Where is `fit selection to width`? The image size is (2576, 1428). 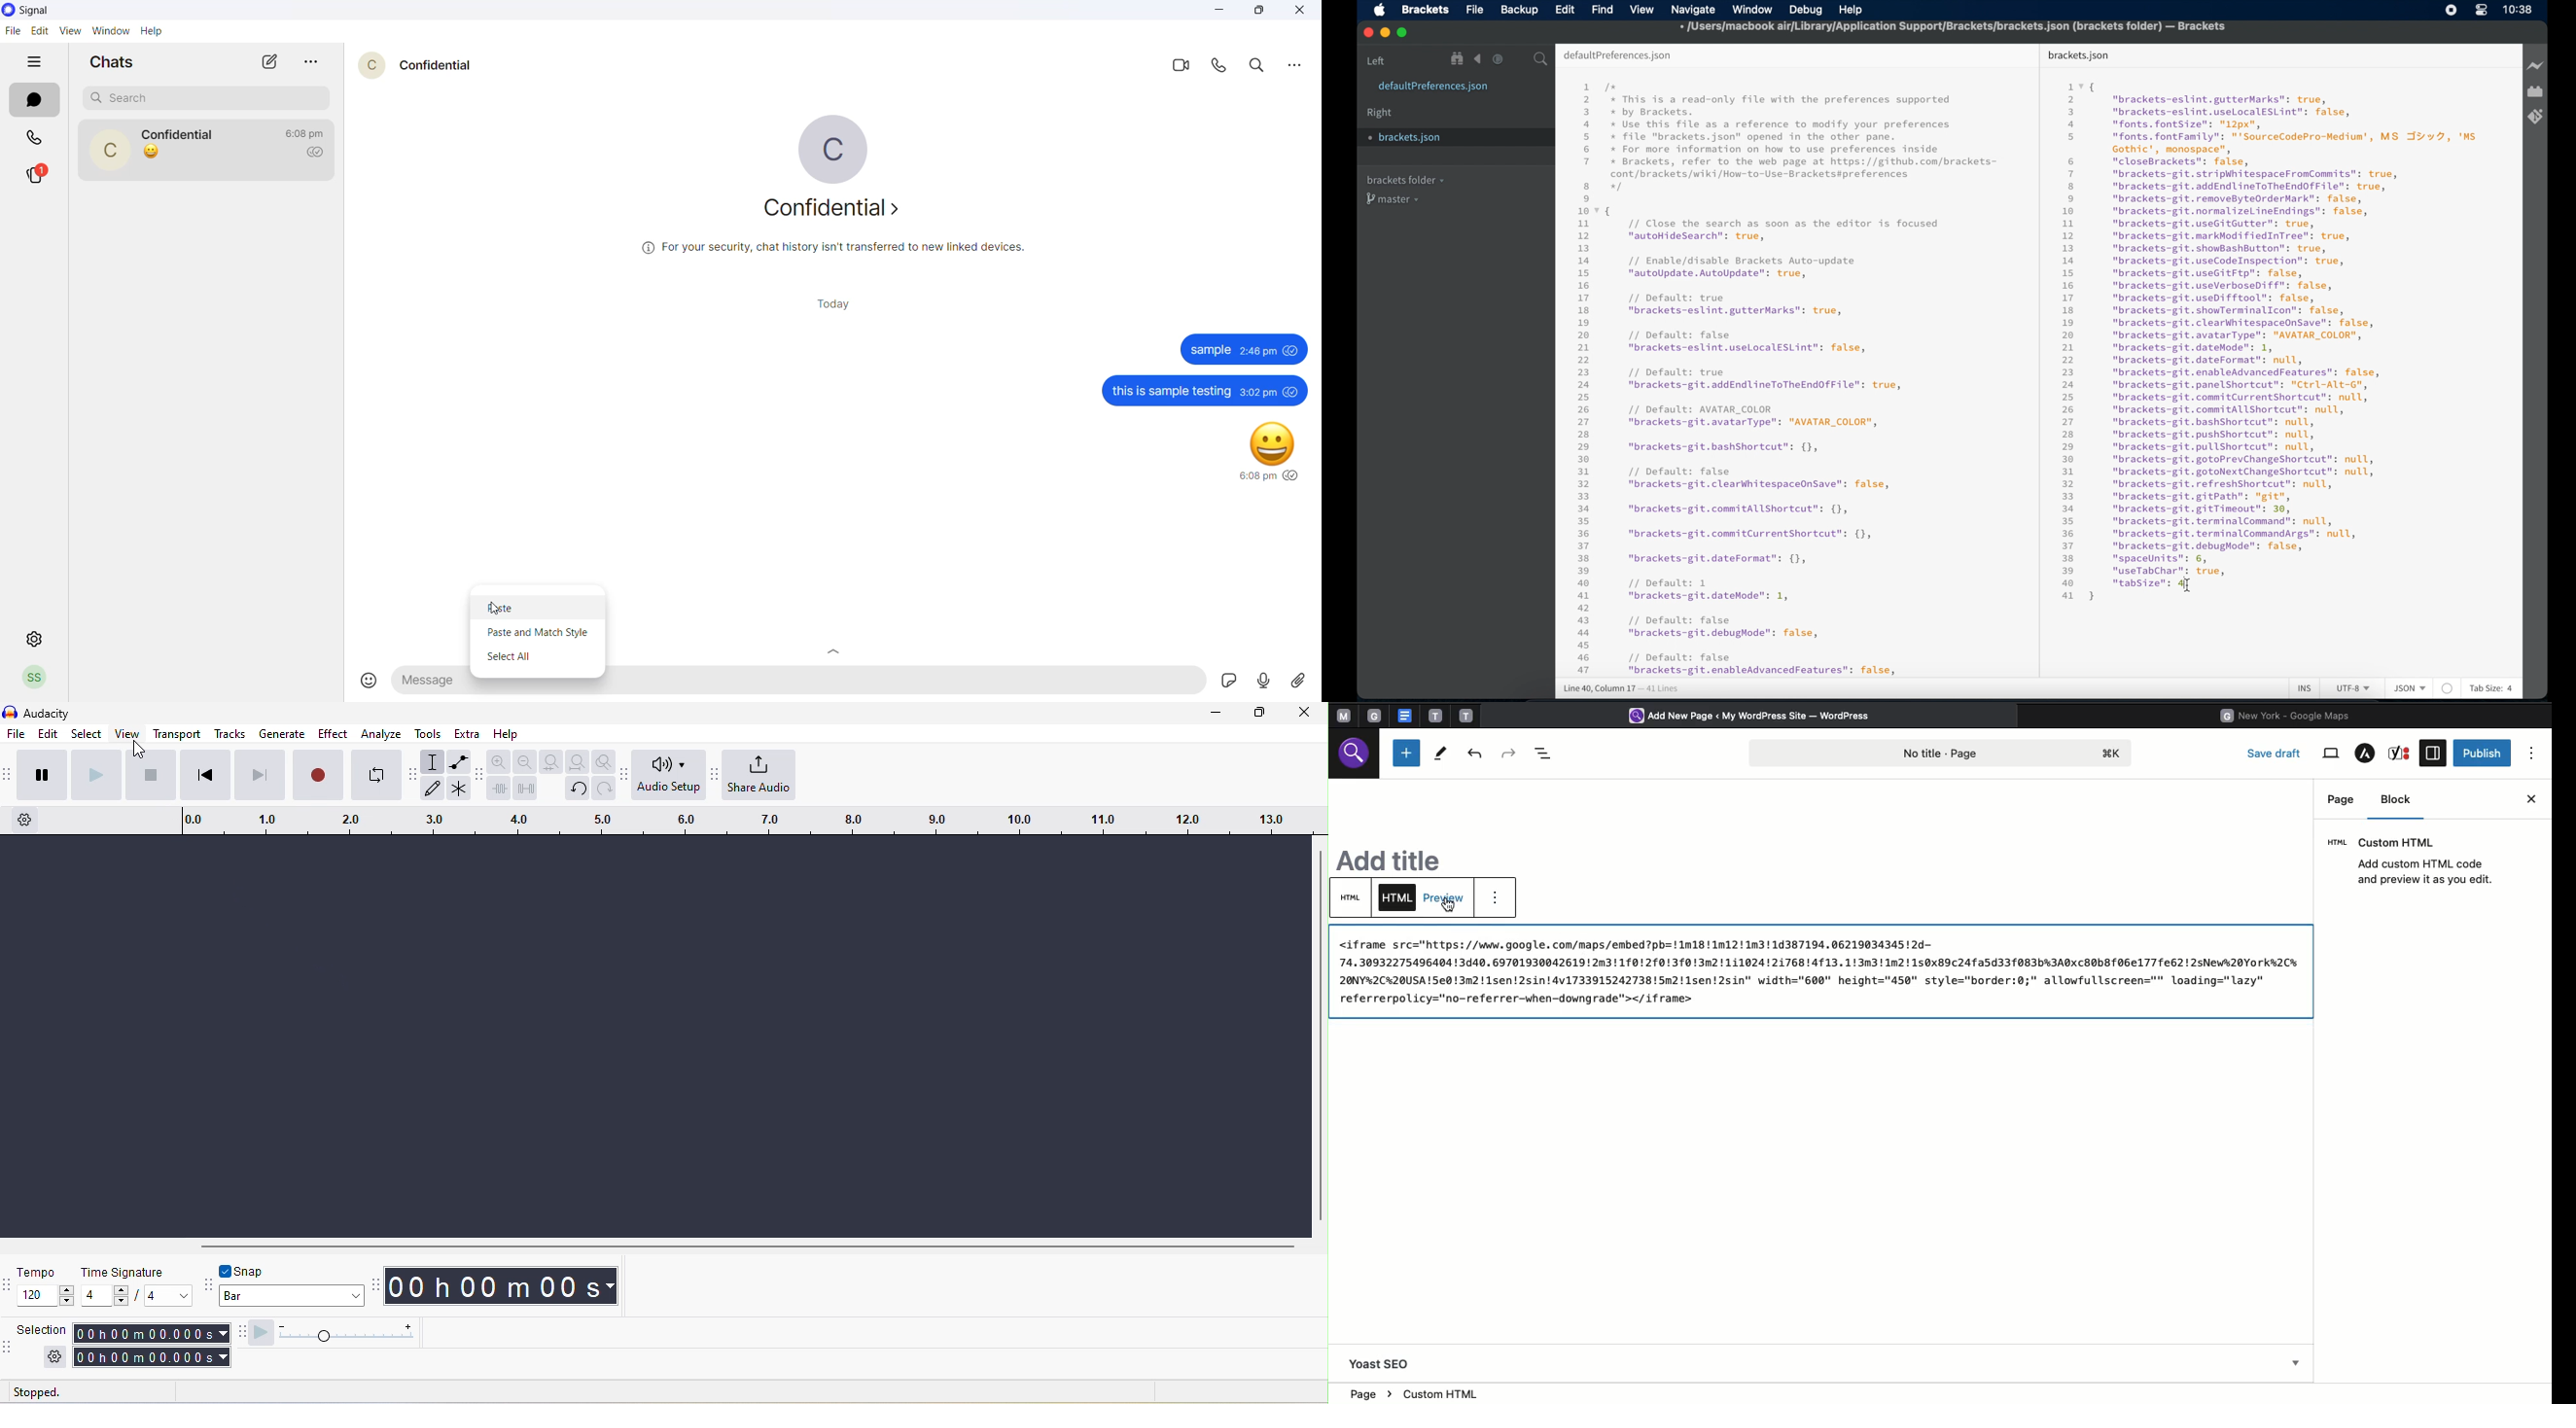 fit selection to width is located at coordinates (551, 761).